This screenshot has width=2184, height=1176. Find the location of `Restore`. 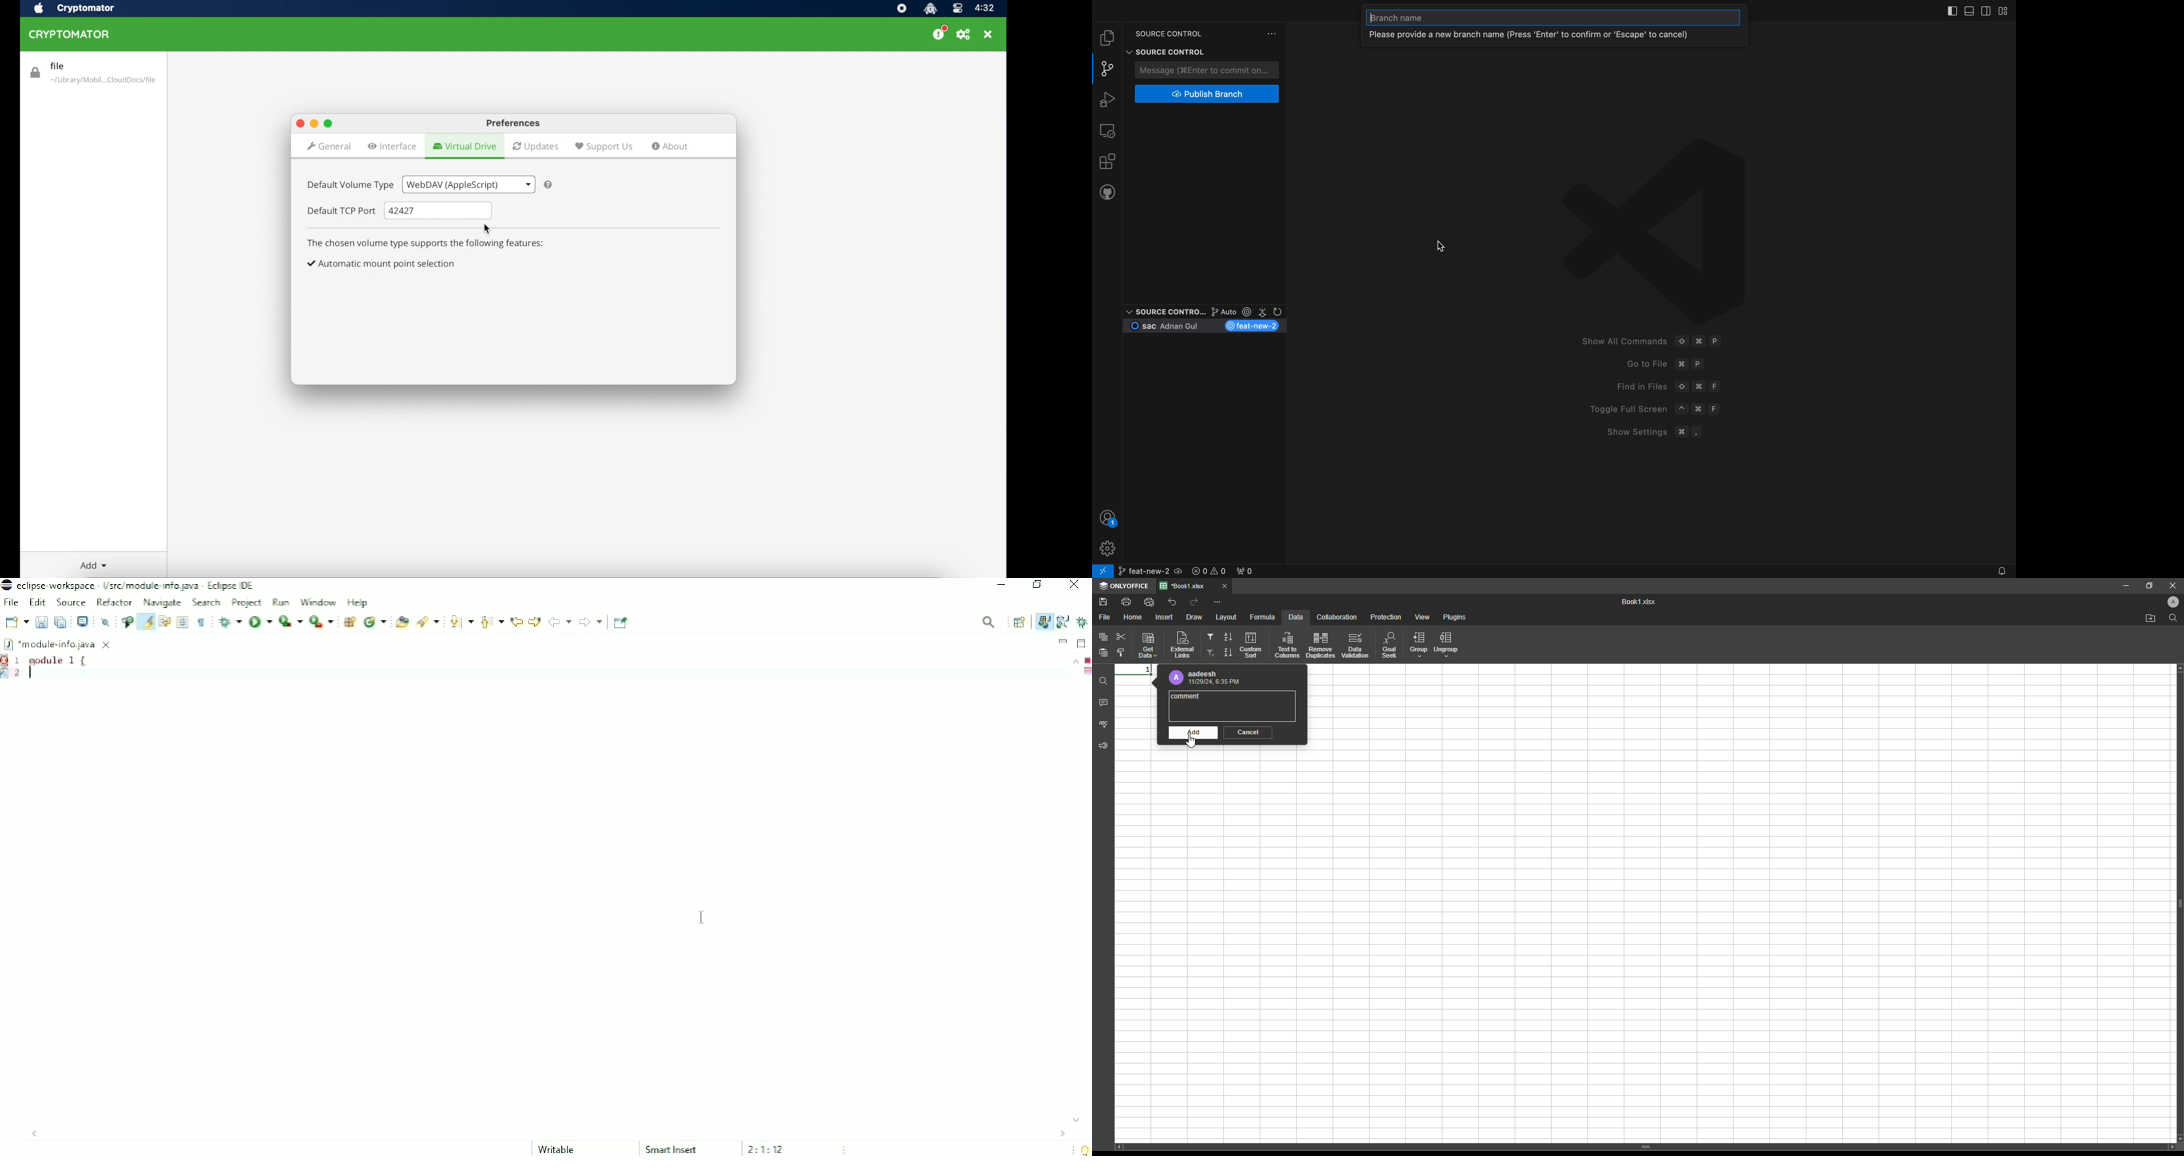

Restore is located at coordinates (2148, 585).